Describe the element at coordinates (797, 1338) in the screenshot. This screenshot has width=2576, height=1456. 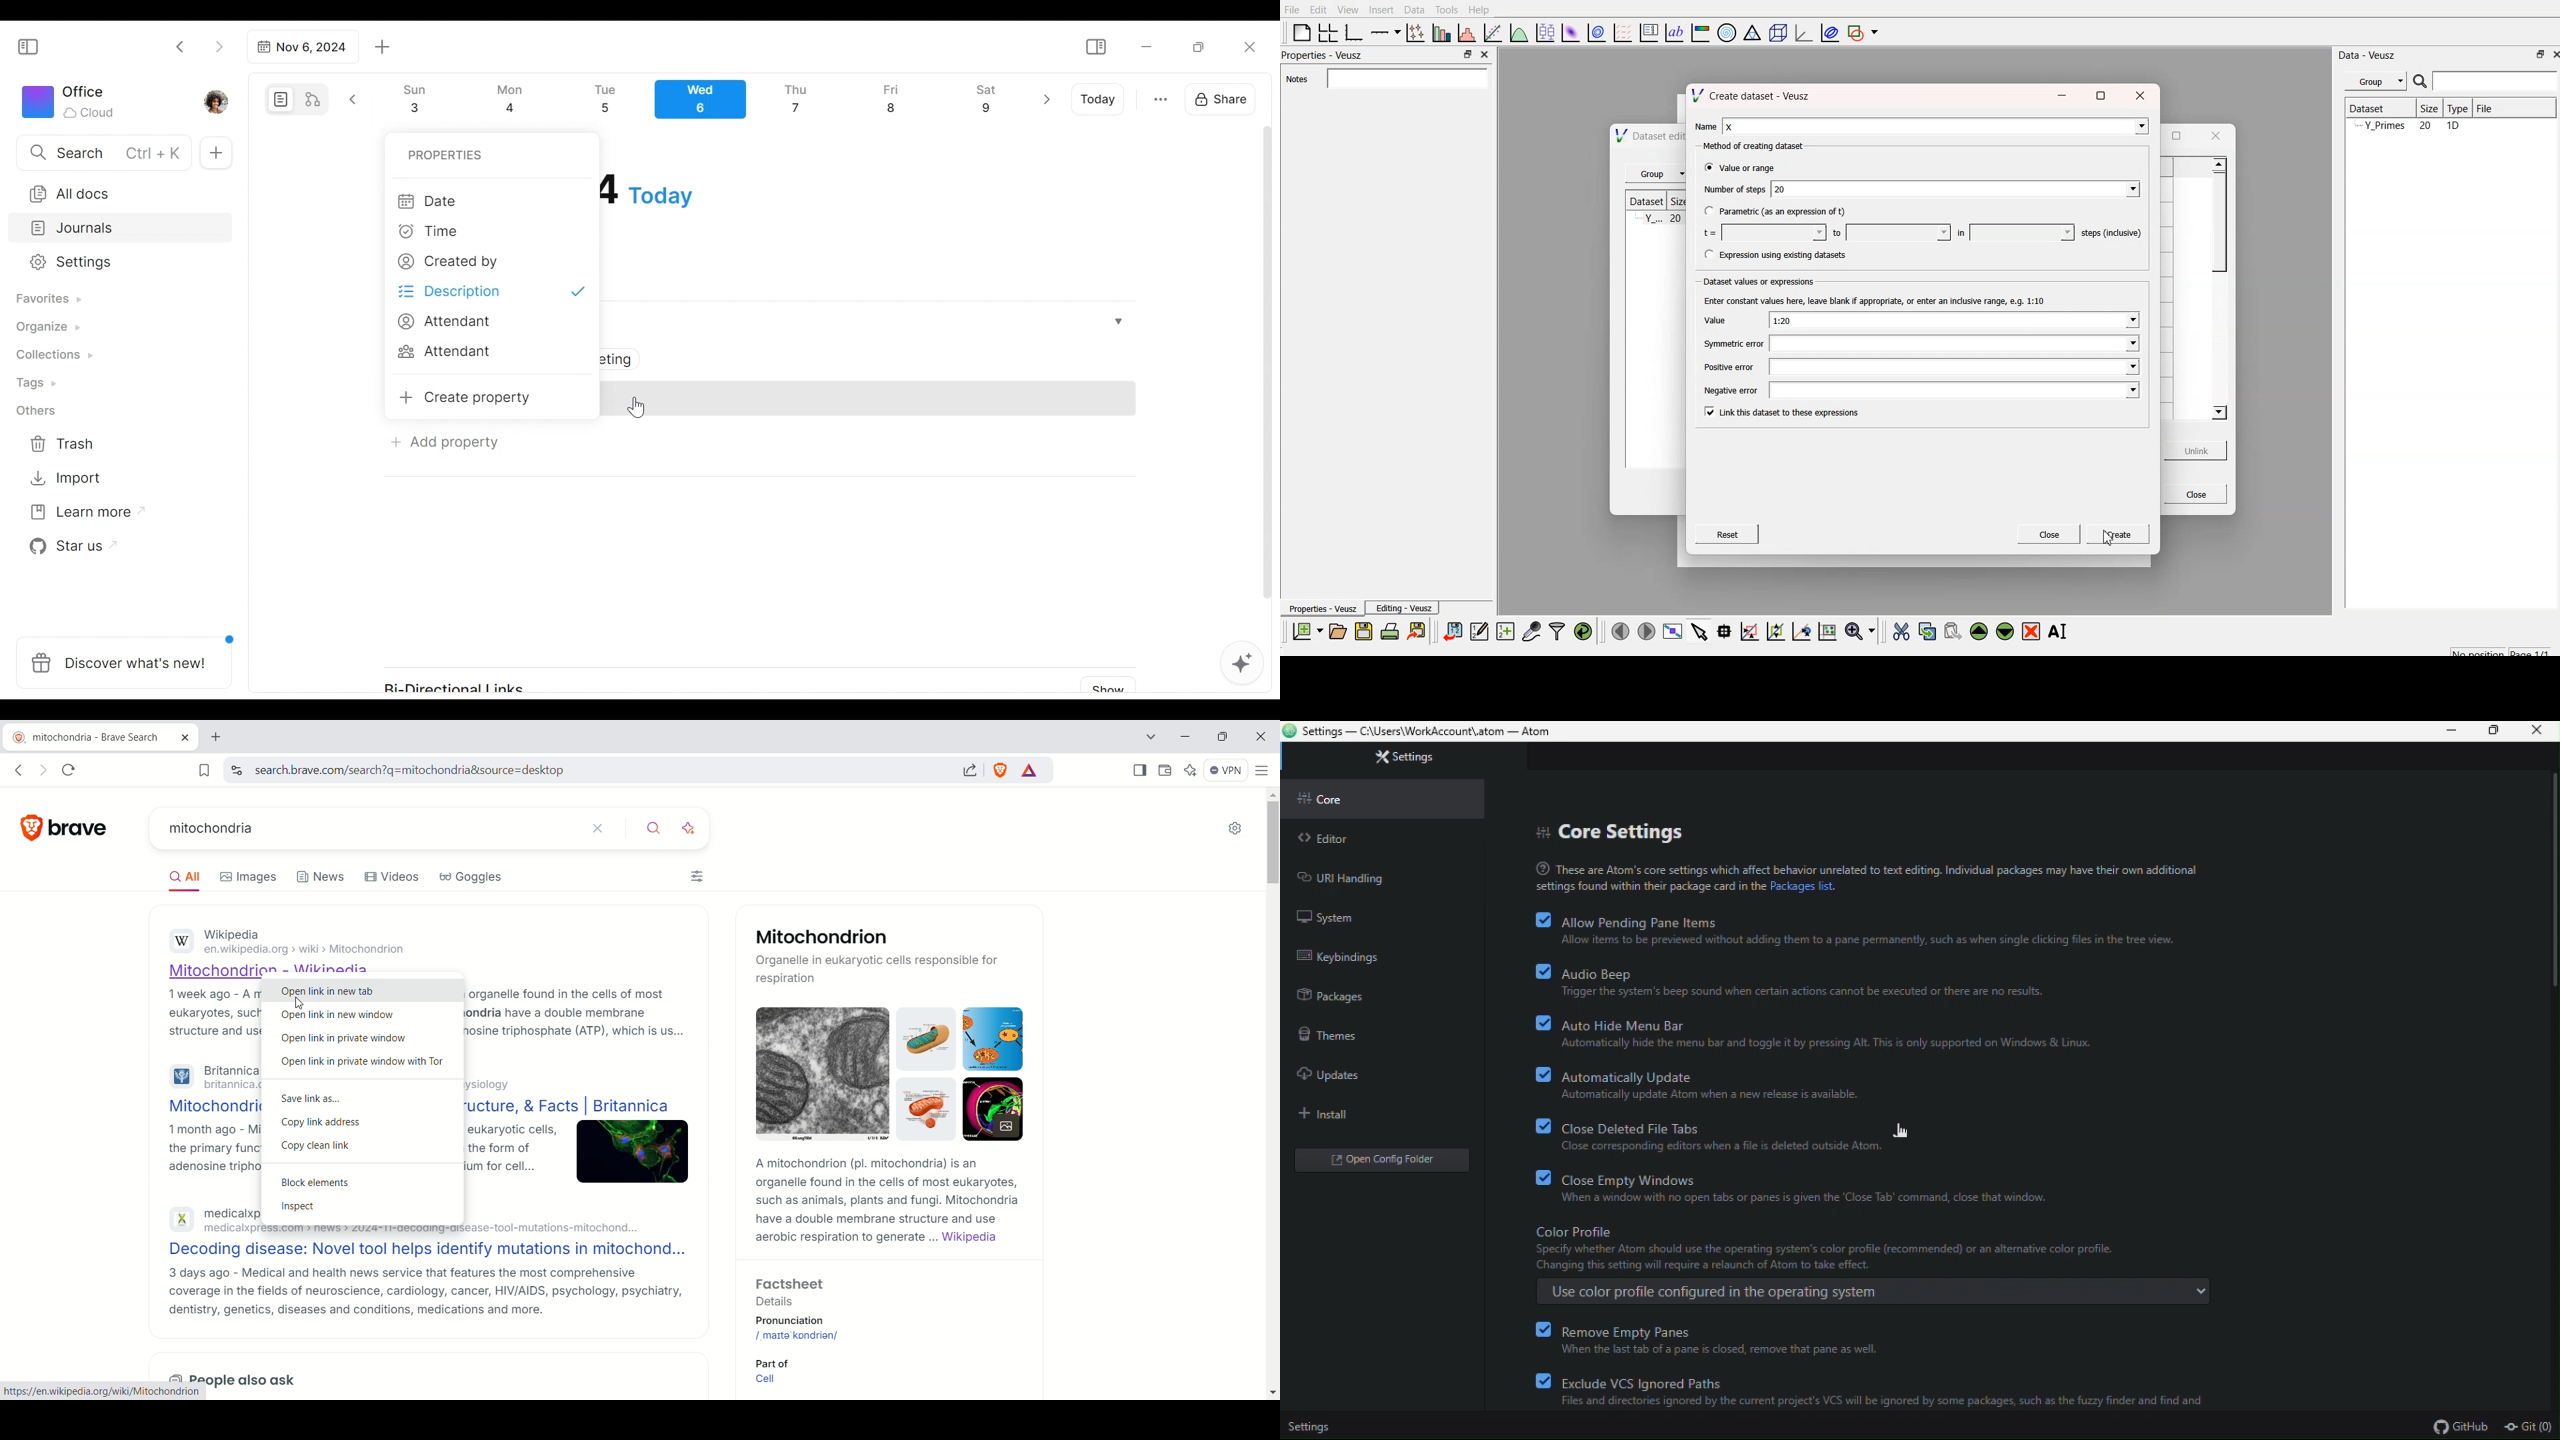
I see `mitochondrion` at that location.